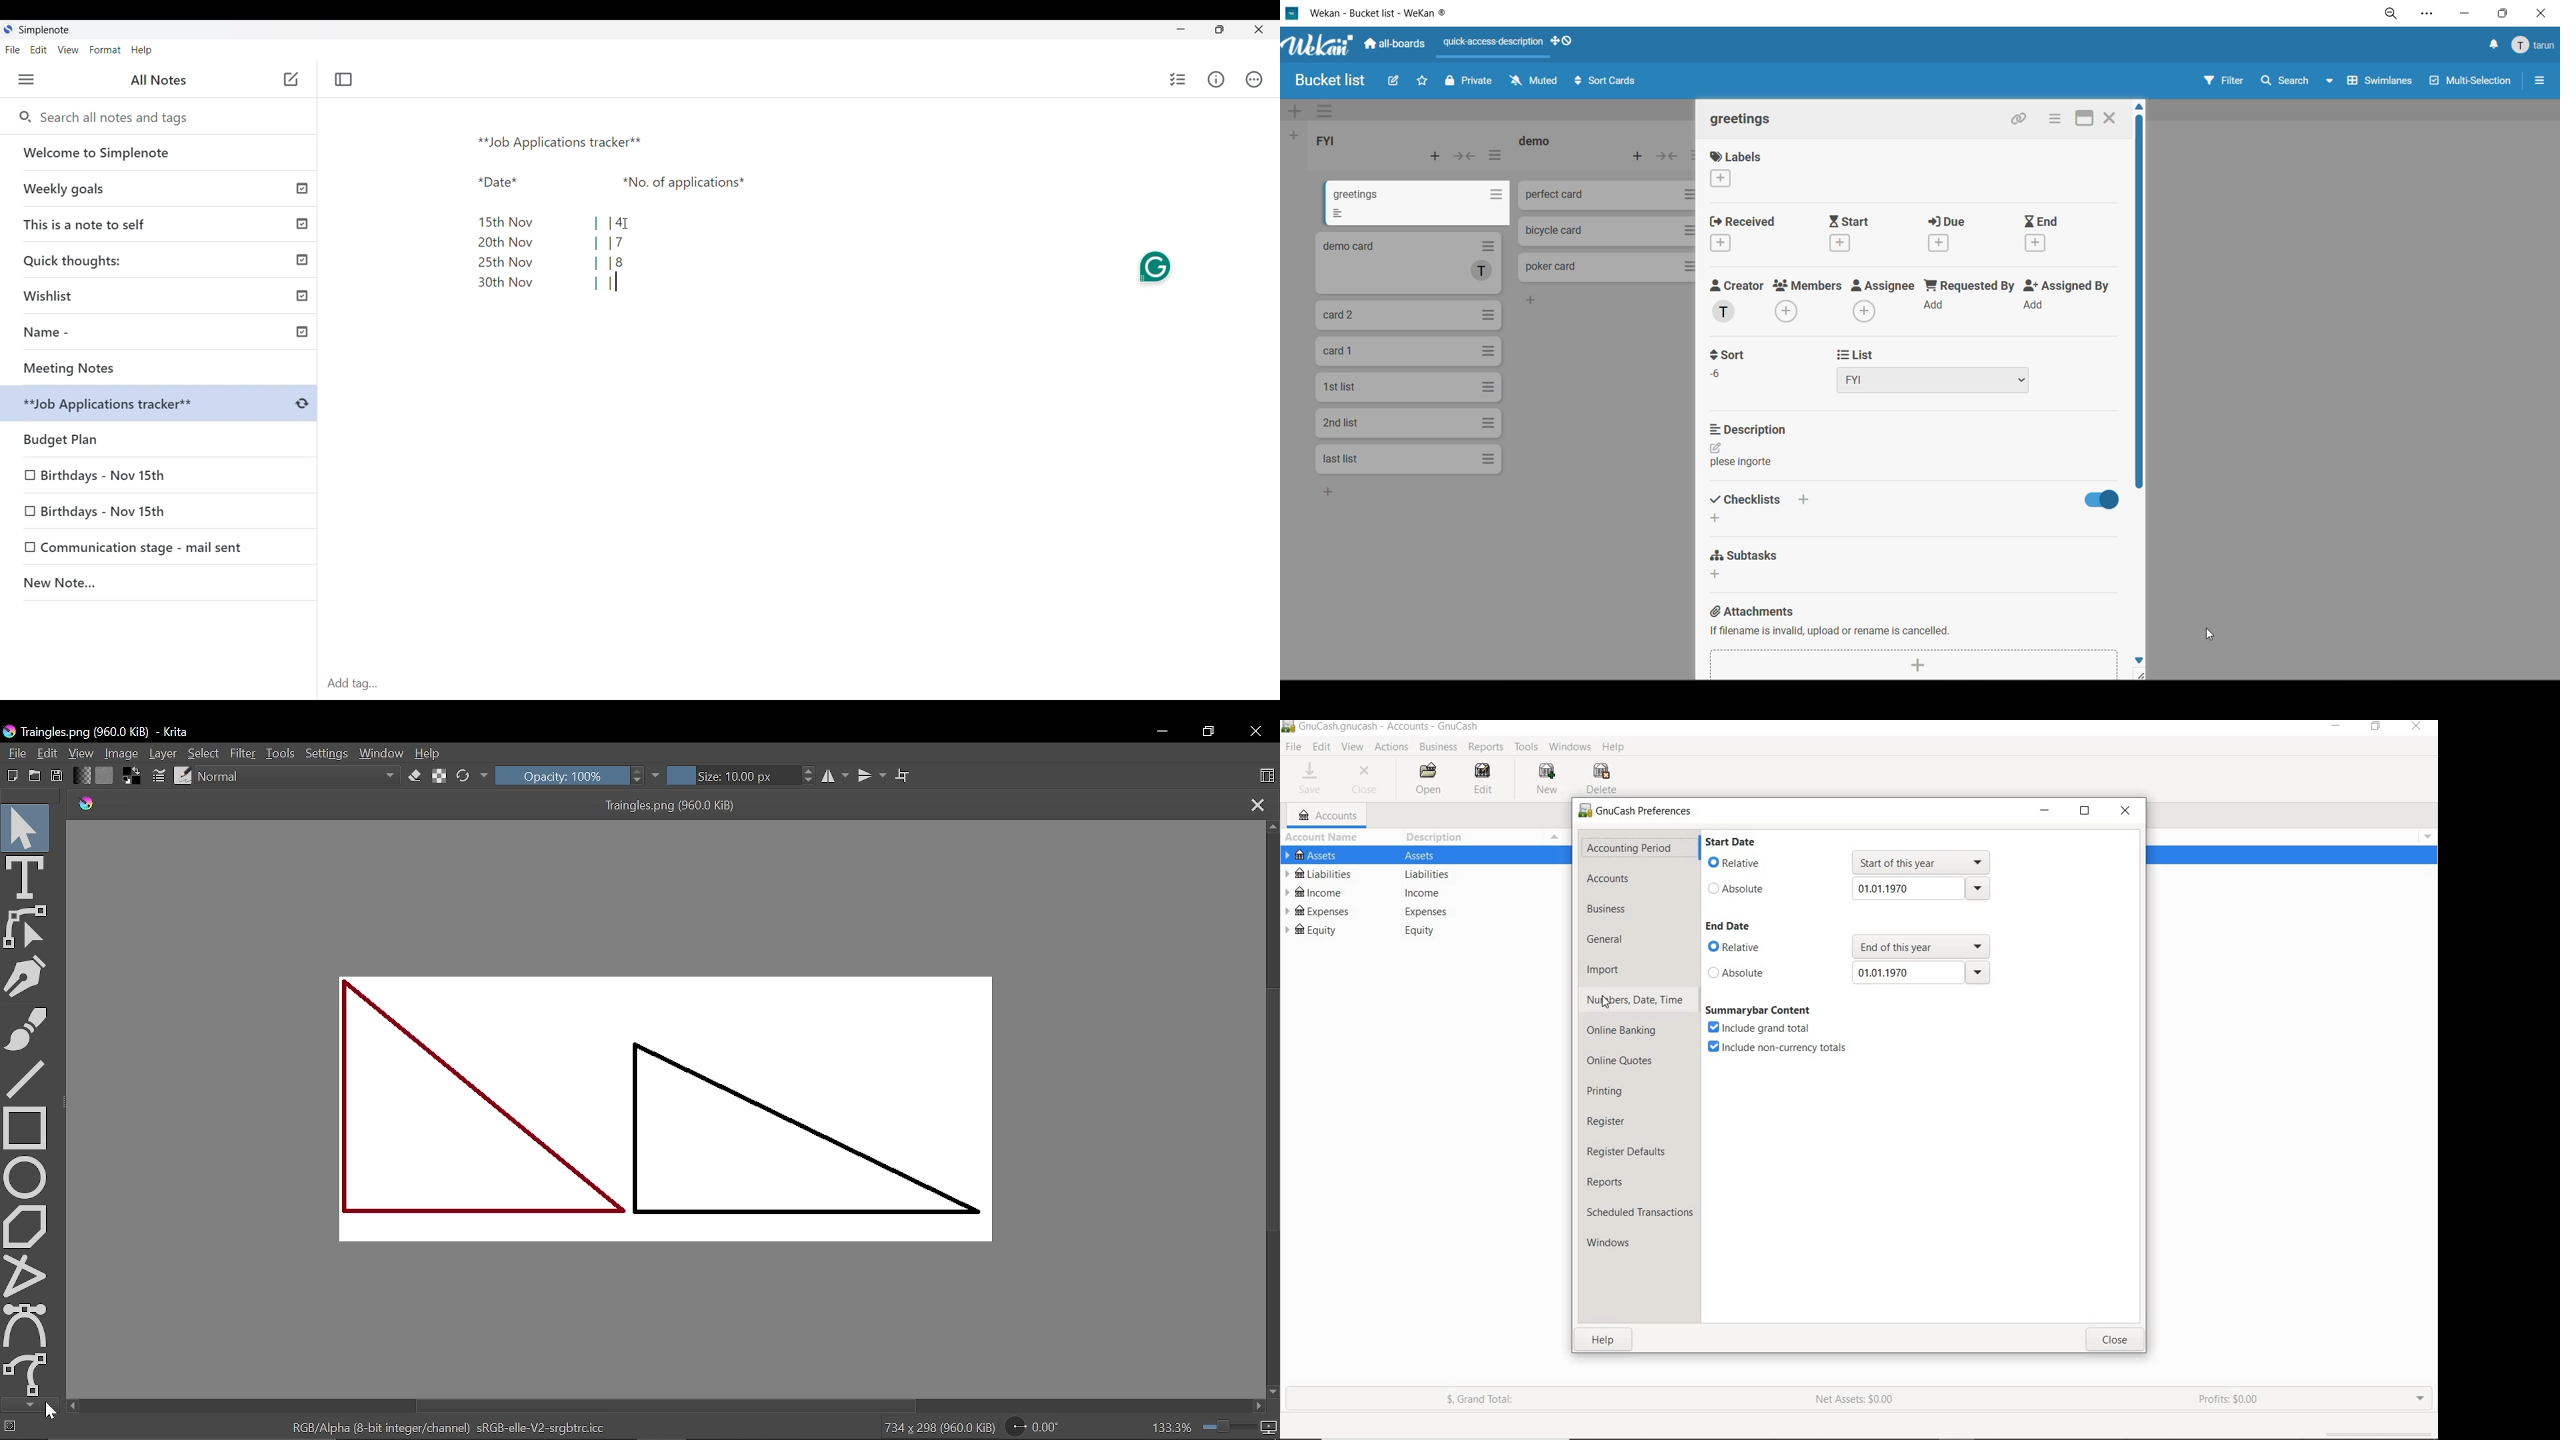 The image size is (2576, 1456). I want to click on Click to insert checklist, so click(1179, 79).